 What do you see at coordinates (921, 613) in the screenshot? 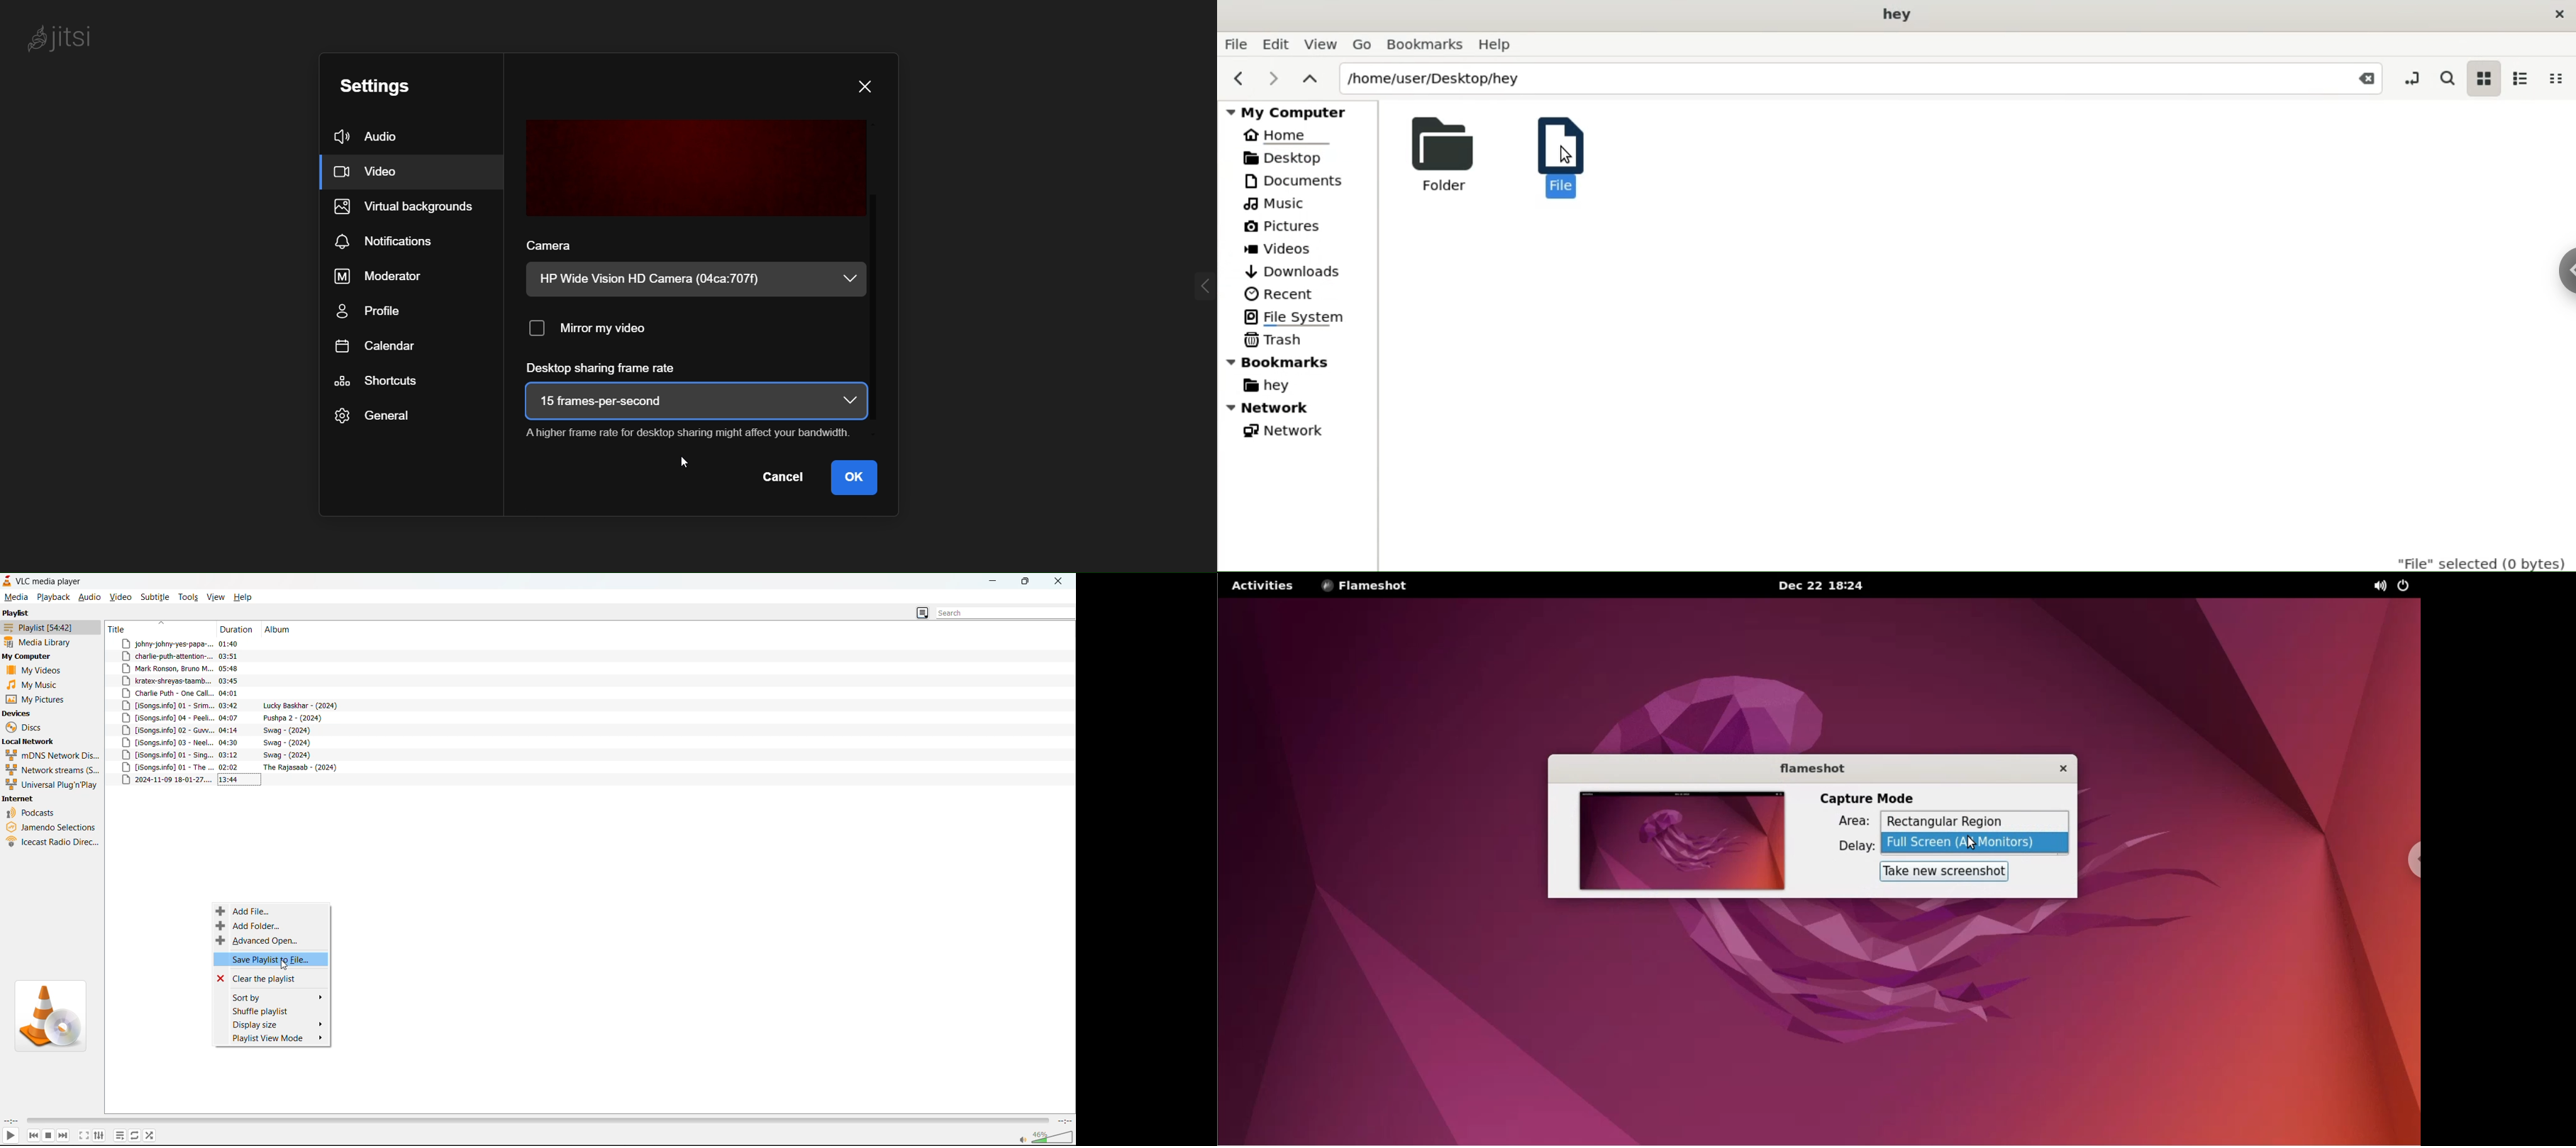
I see `change view` at bounding box center [921, 613].